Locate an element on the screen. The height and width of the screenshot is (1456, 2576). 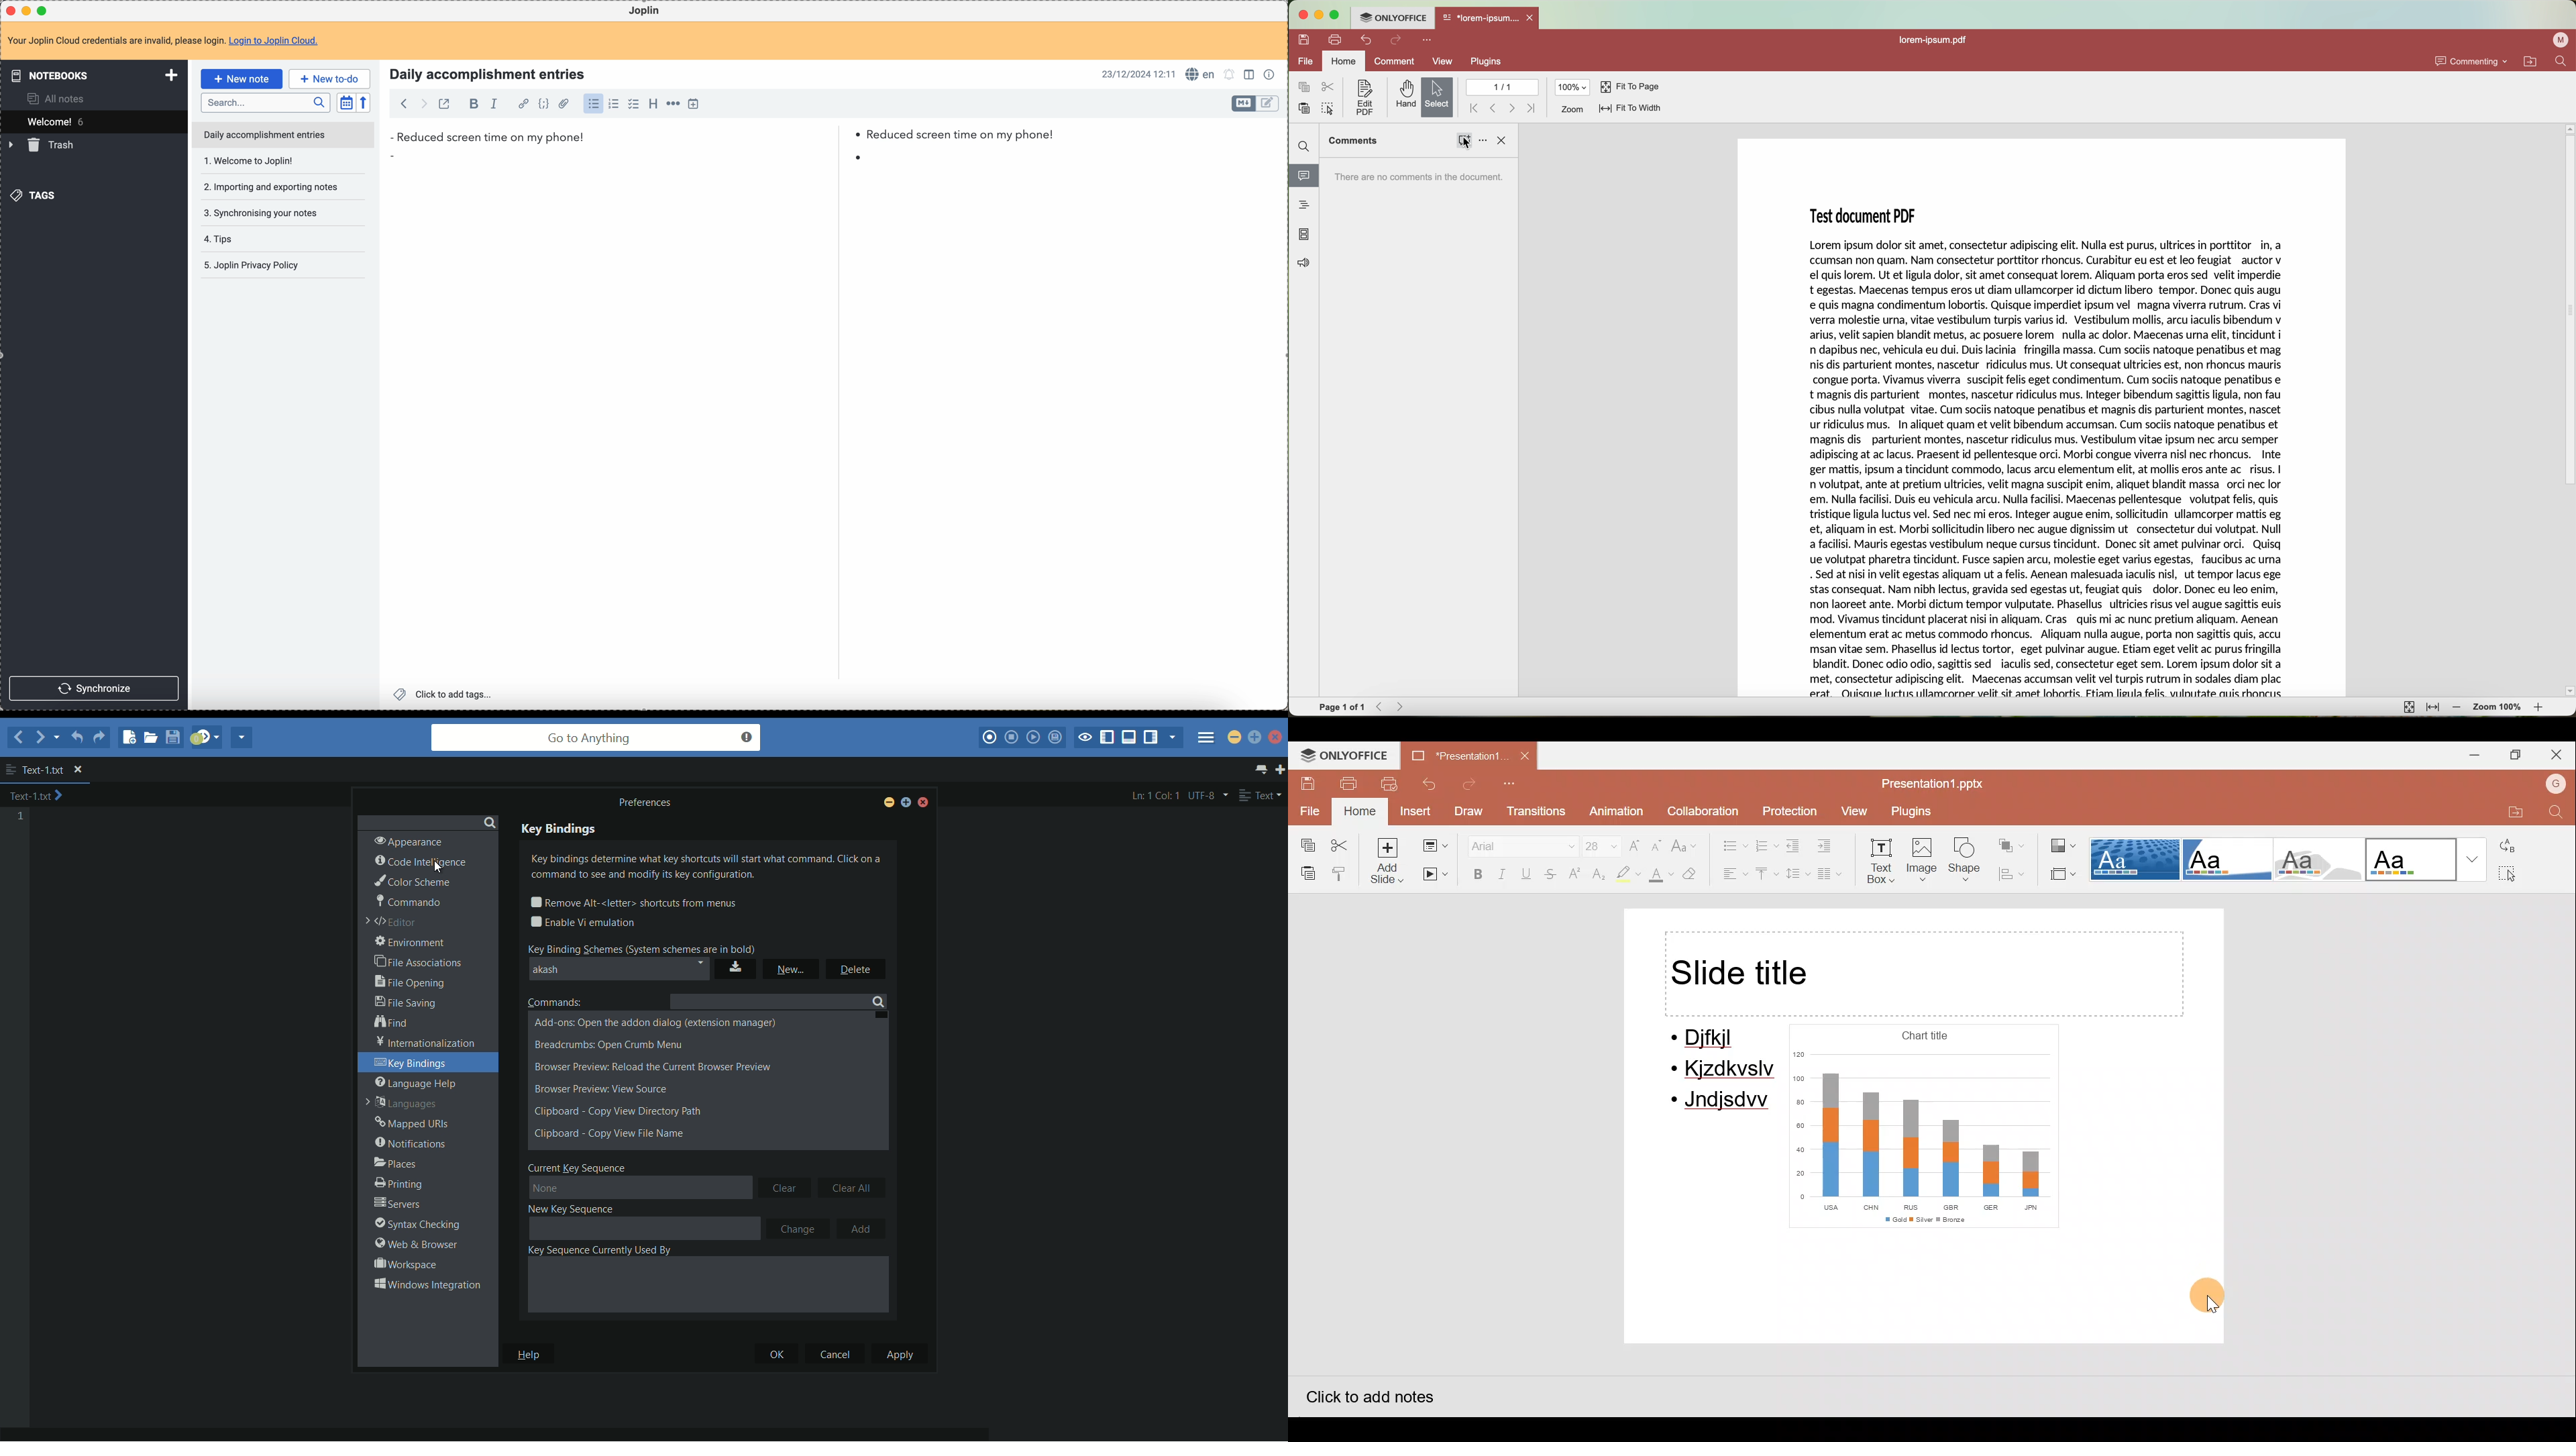
back is located at coordinates (401, 103).